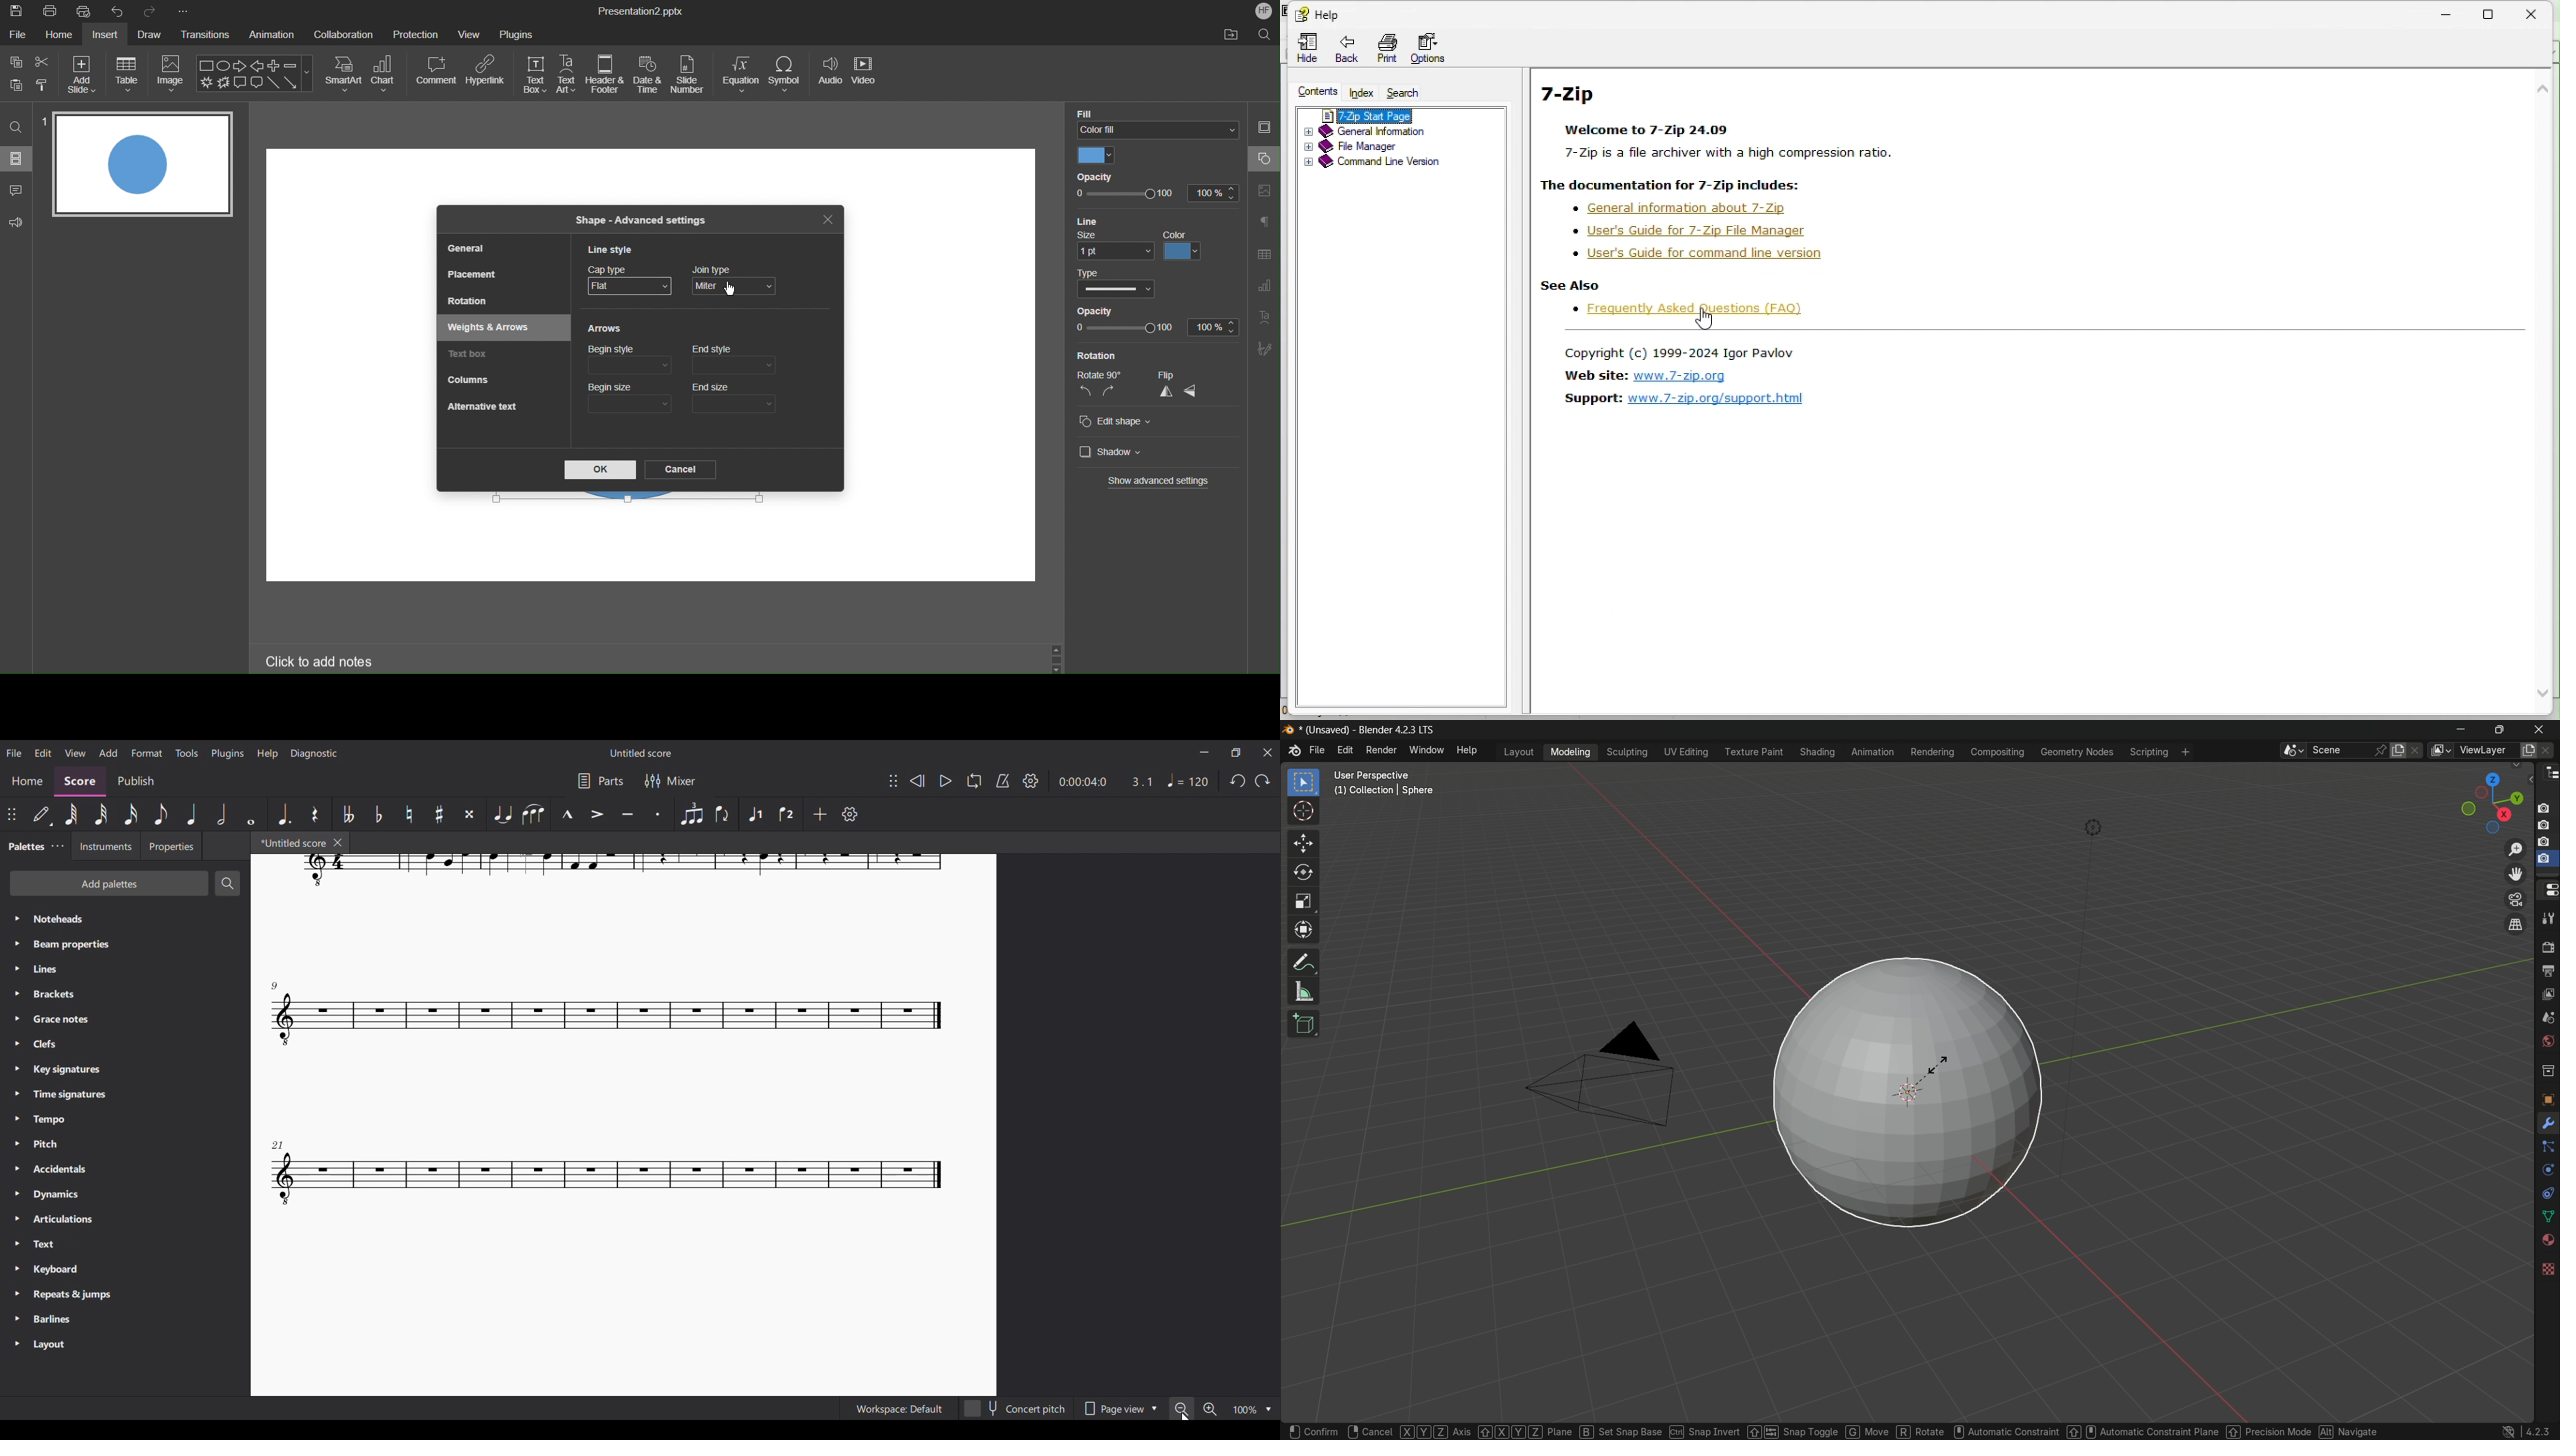 This screenshot has height=1456, width=2576. Describe the element at coordinates (1189, 780) in the screenshot. I see `Tempo` at that location.